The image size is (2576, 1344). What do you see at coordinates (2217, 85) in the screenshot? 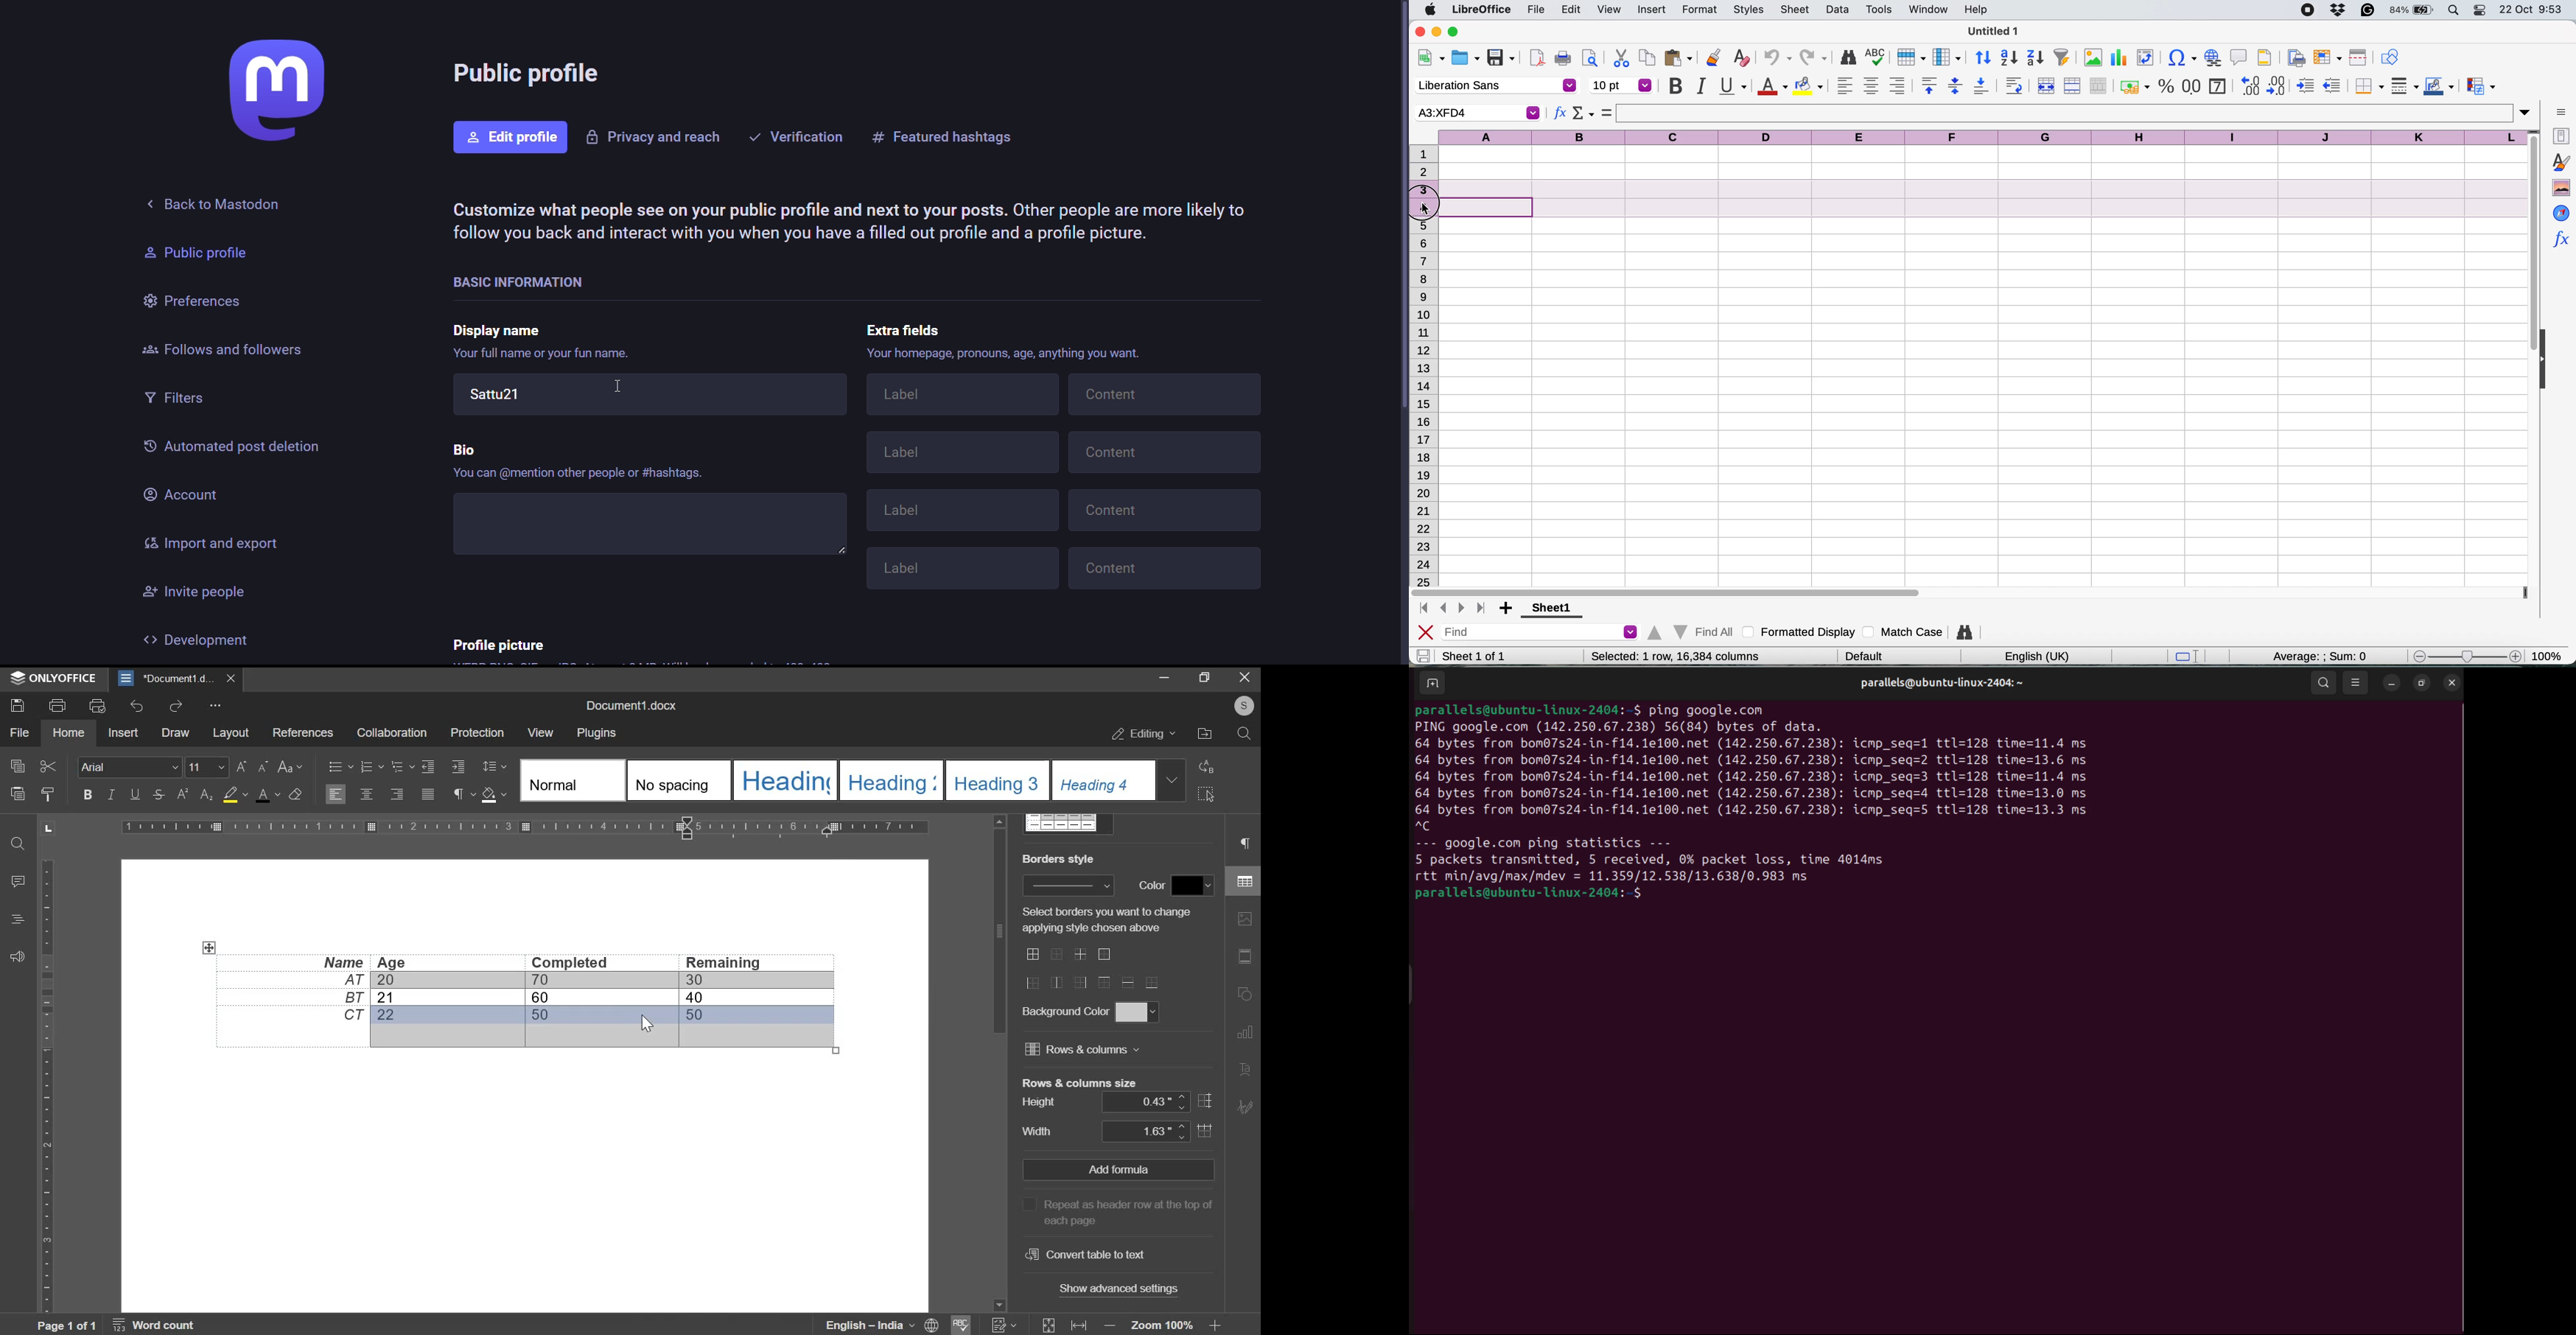
I see `format as date` at bounding box center [2217, 85].